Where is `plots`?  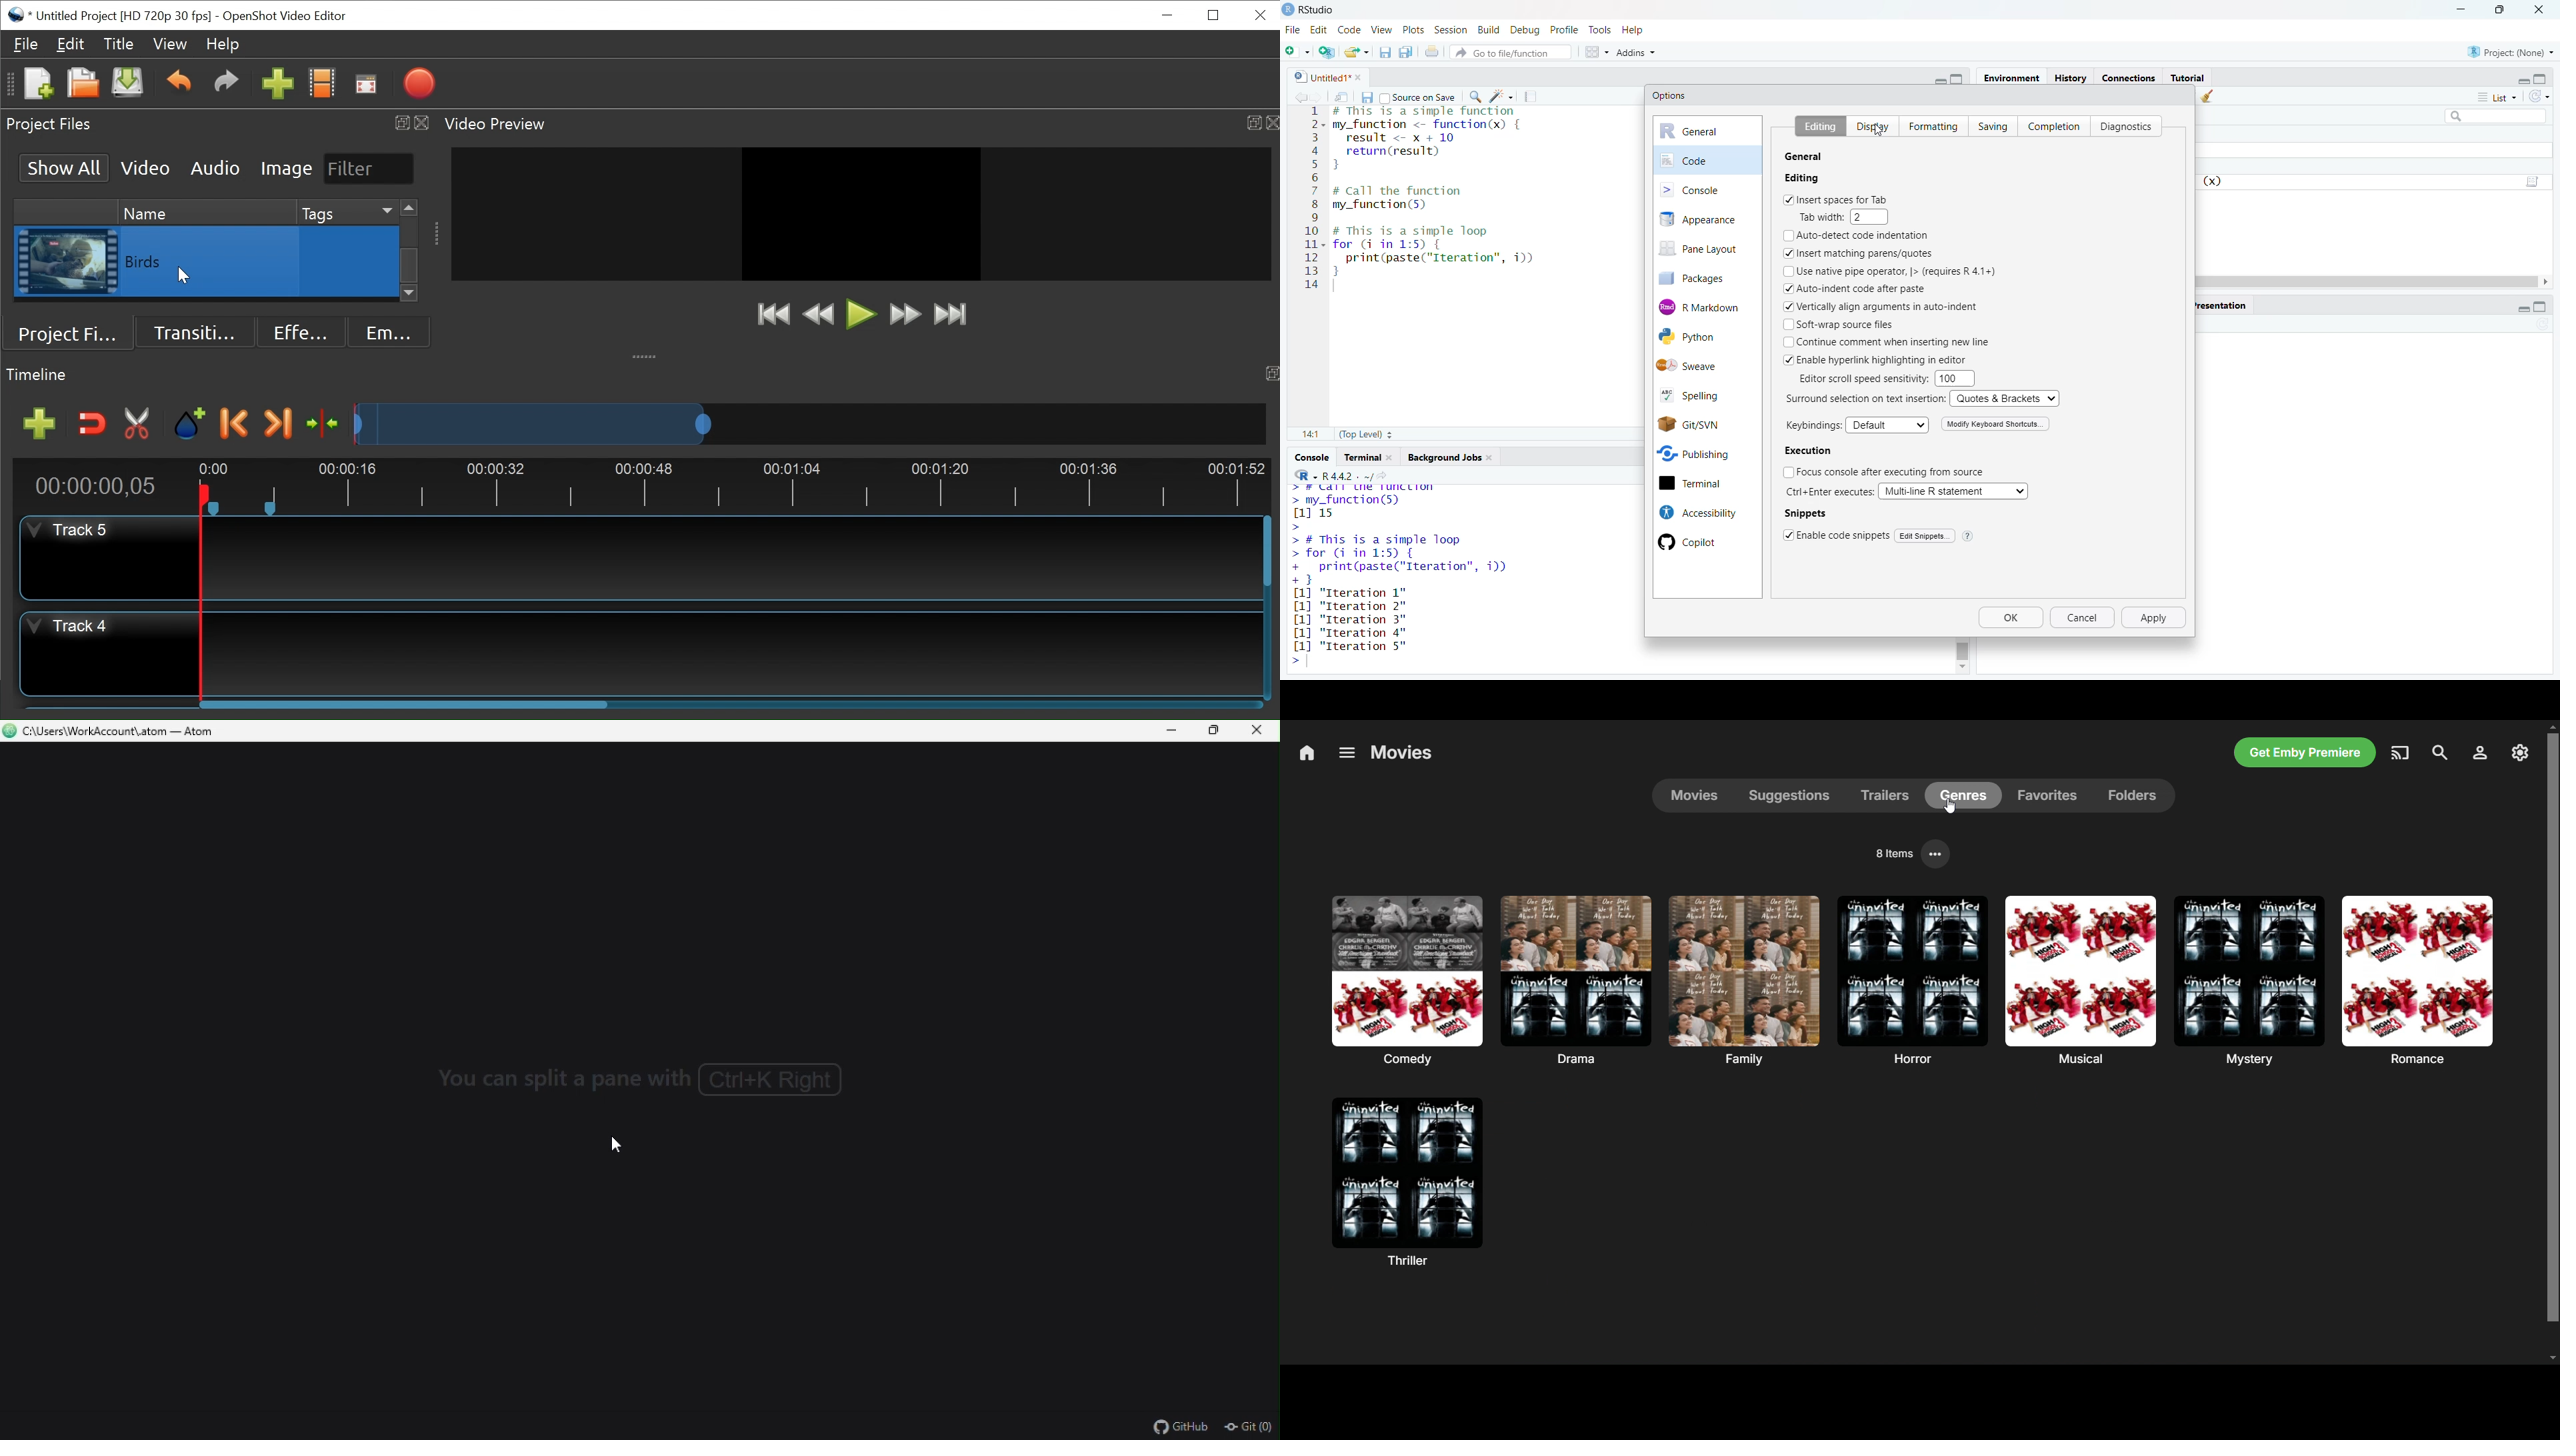
plots is located at coordinates (1412, 29).